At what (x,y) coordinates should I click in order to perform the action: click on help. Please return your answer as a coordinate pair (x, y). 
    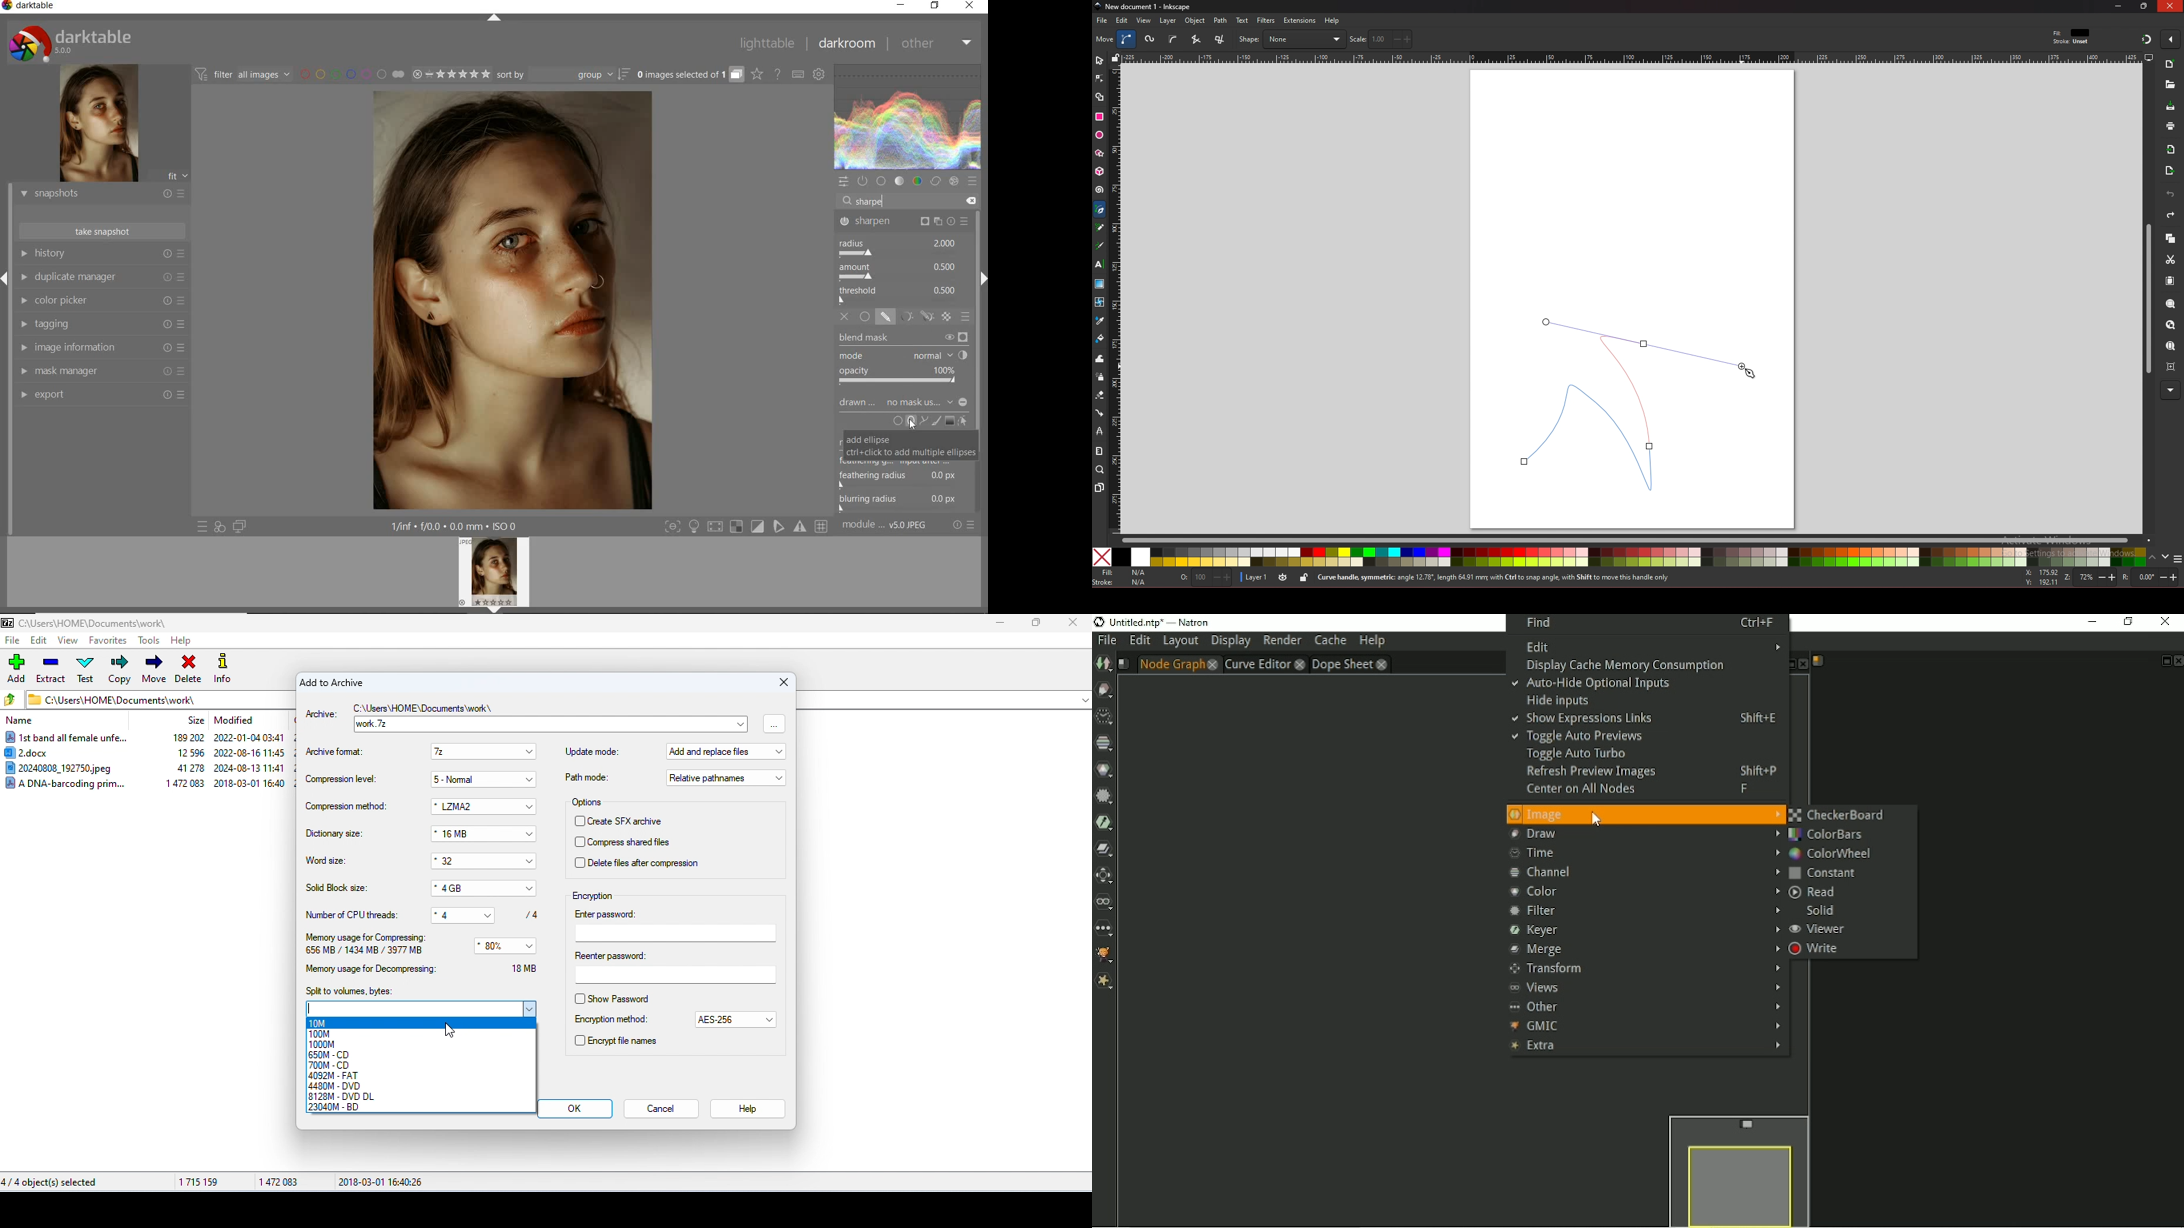
    Looking at the image, I should click on (746, 1110).